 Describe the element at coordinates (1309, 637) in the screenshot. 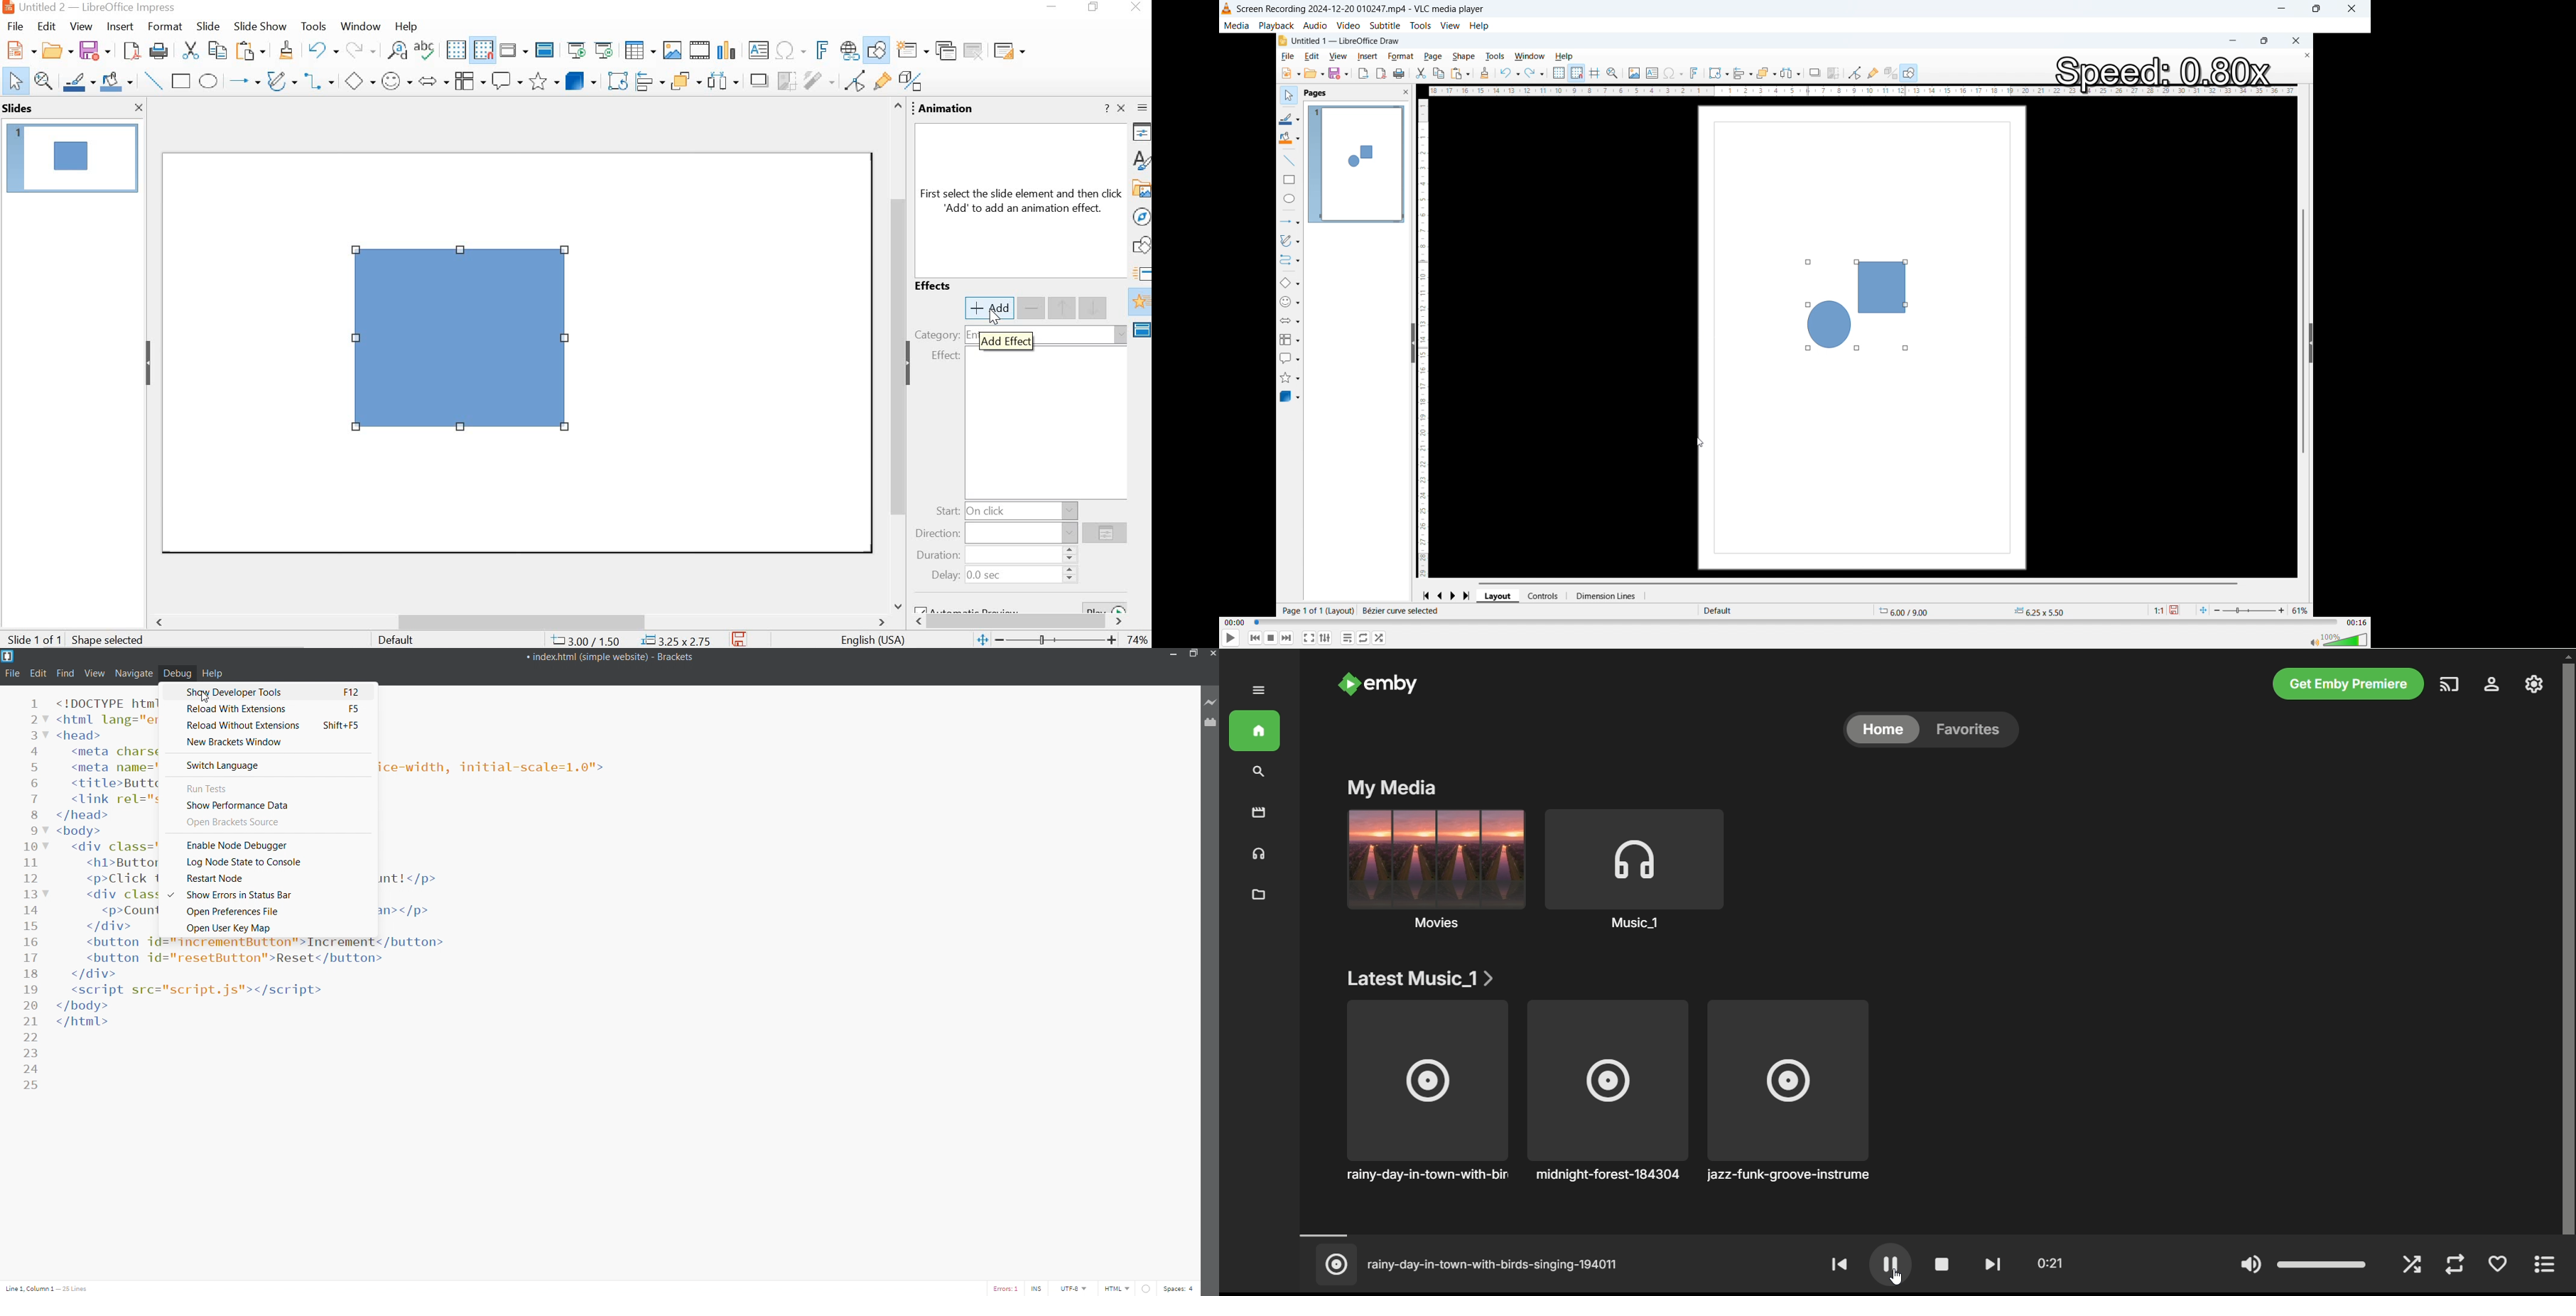

I see `Full screen ` at that location.